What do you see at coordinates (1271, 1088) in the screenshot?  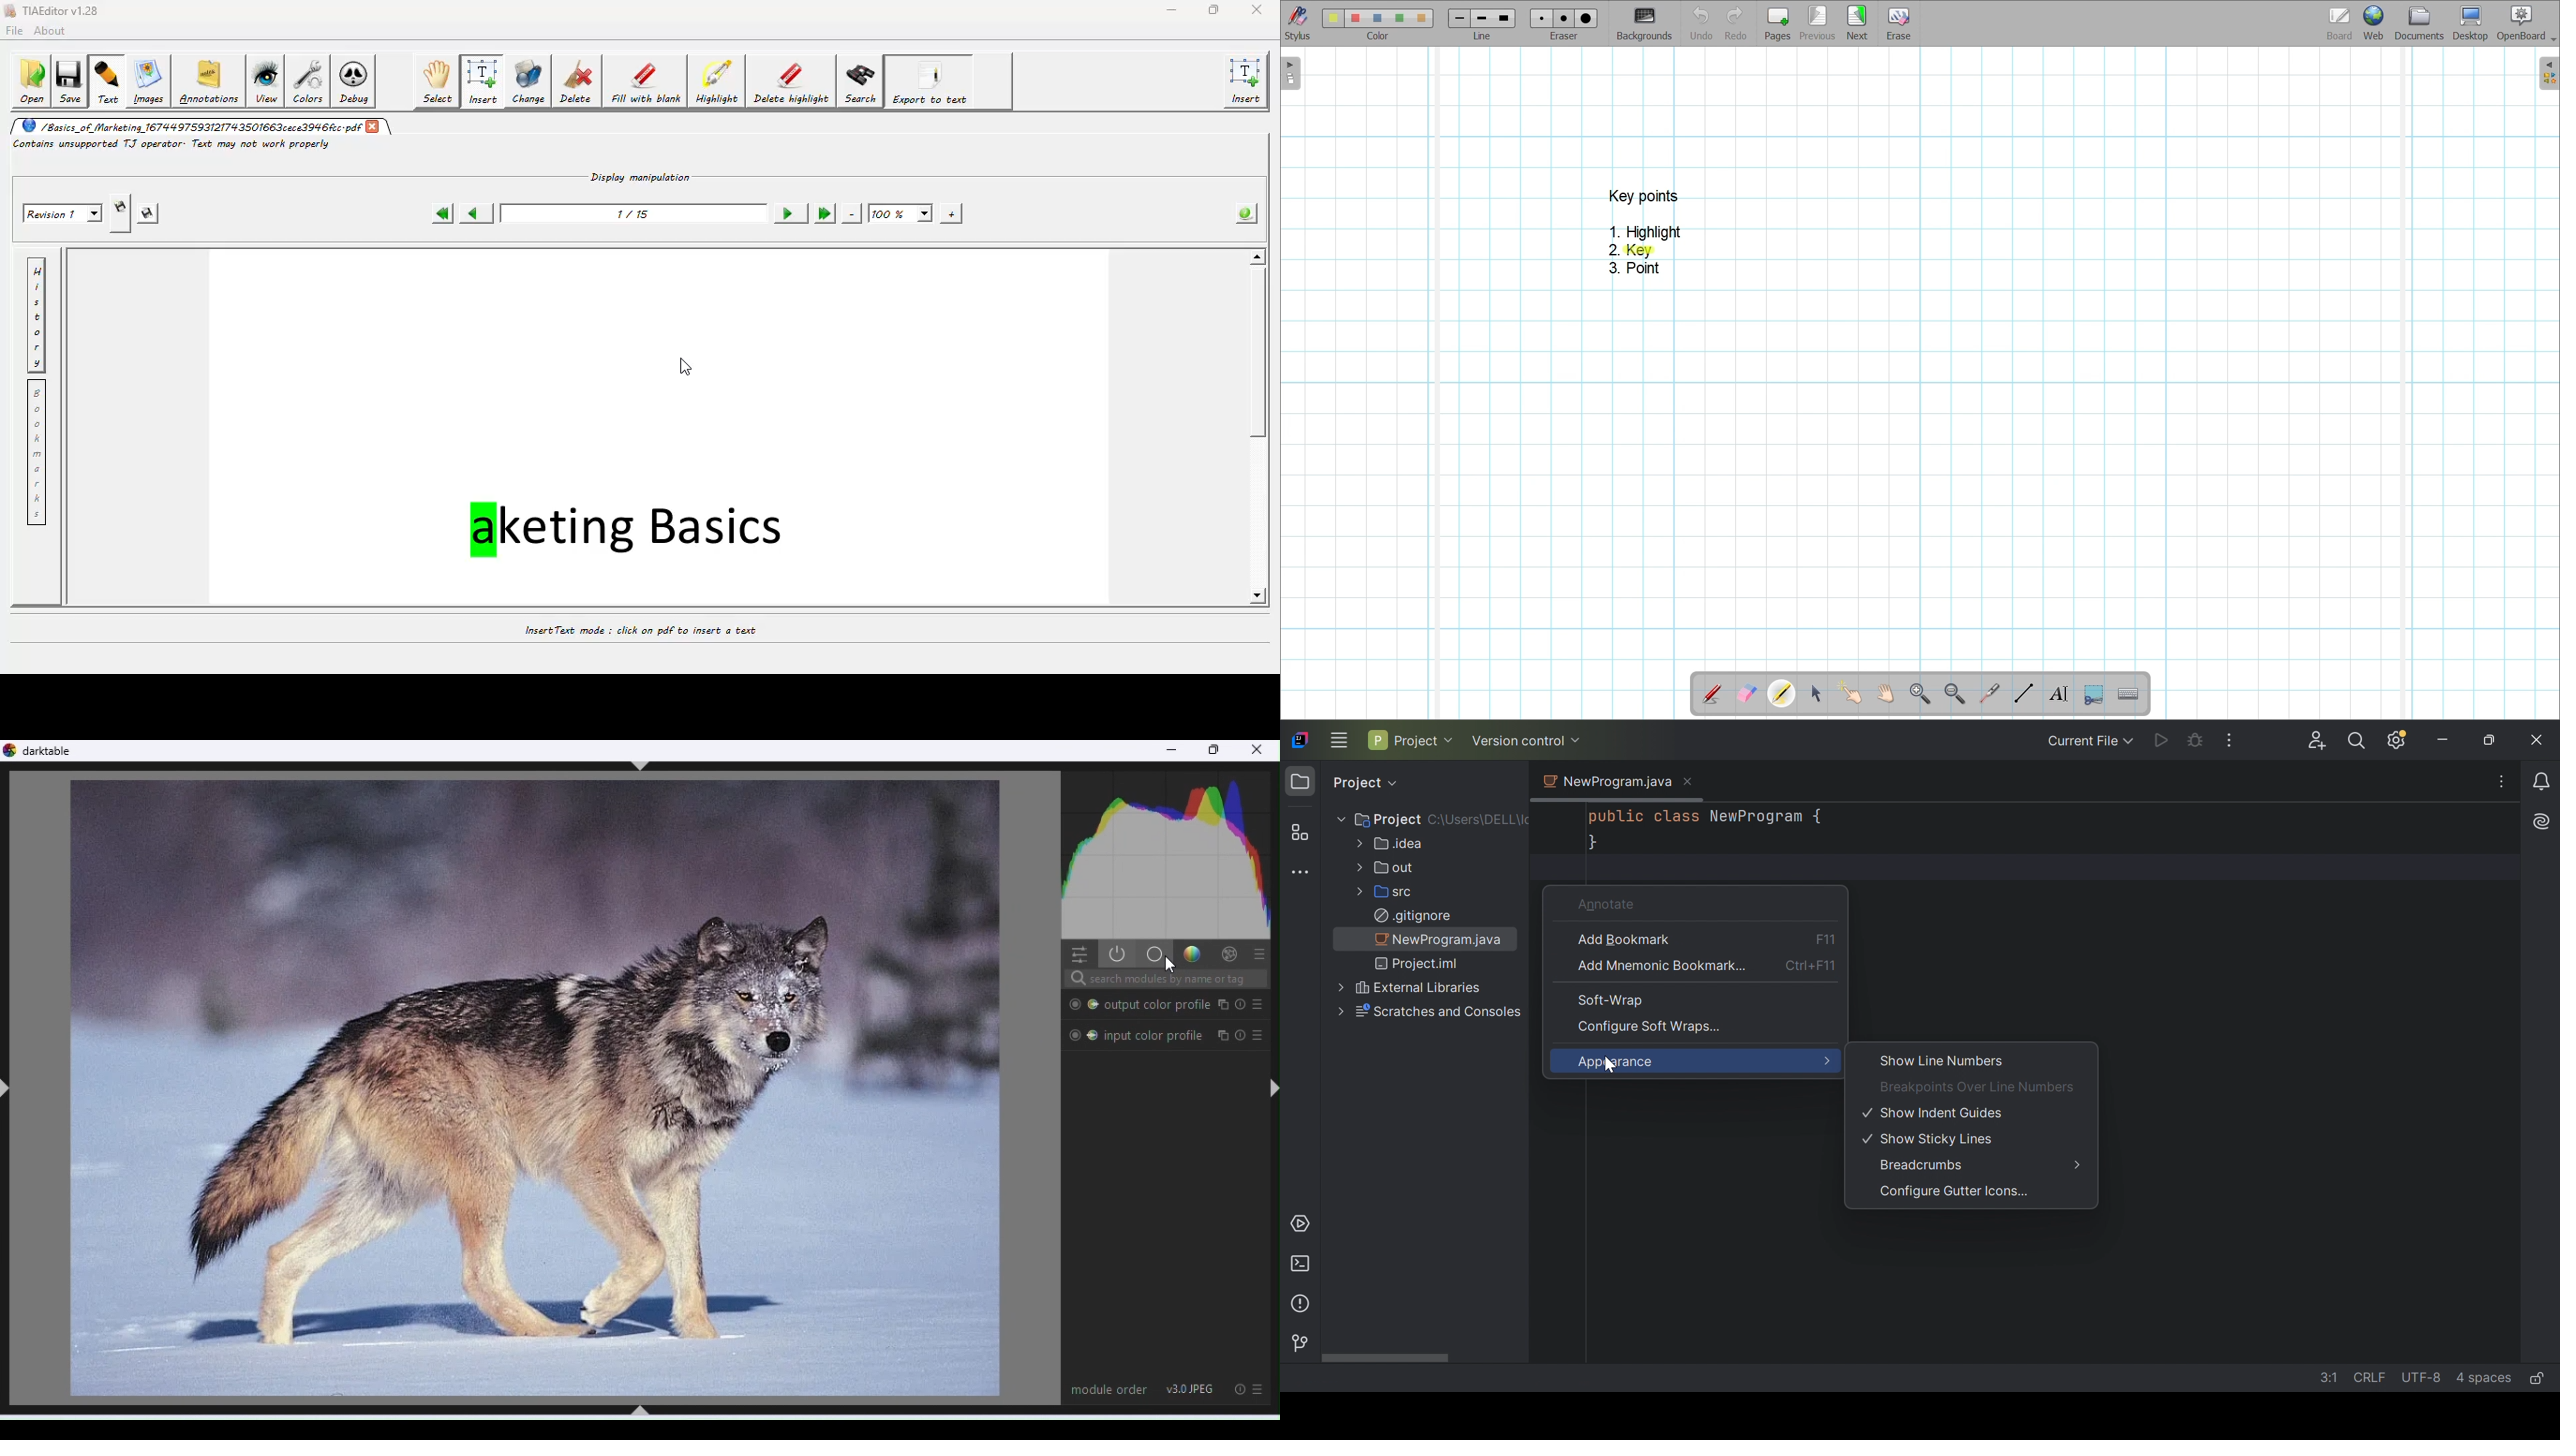 I see `ctrl+shift+r` at bounding box center [1271, 1088].